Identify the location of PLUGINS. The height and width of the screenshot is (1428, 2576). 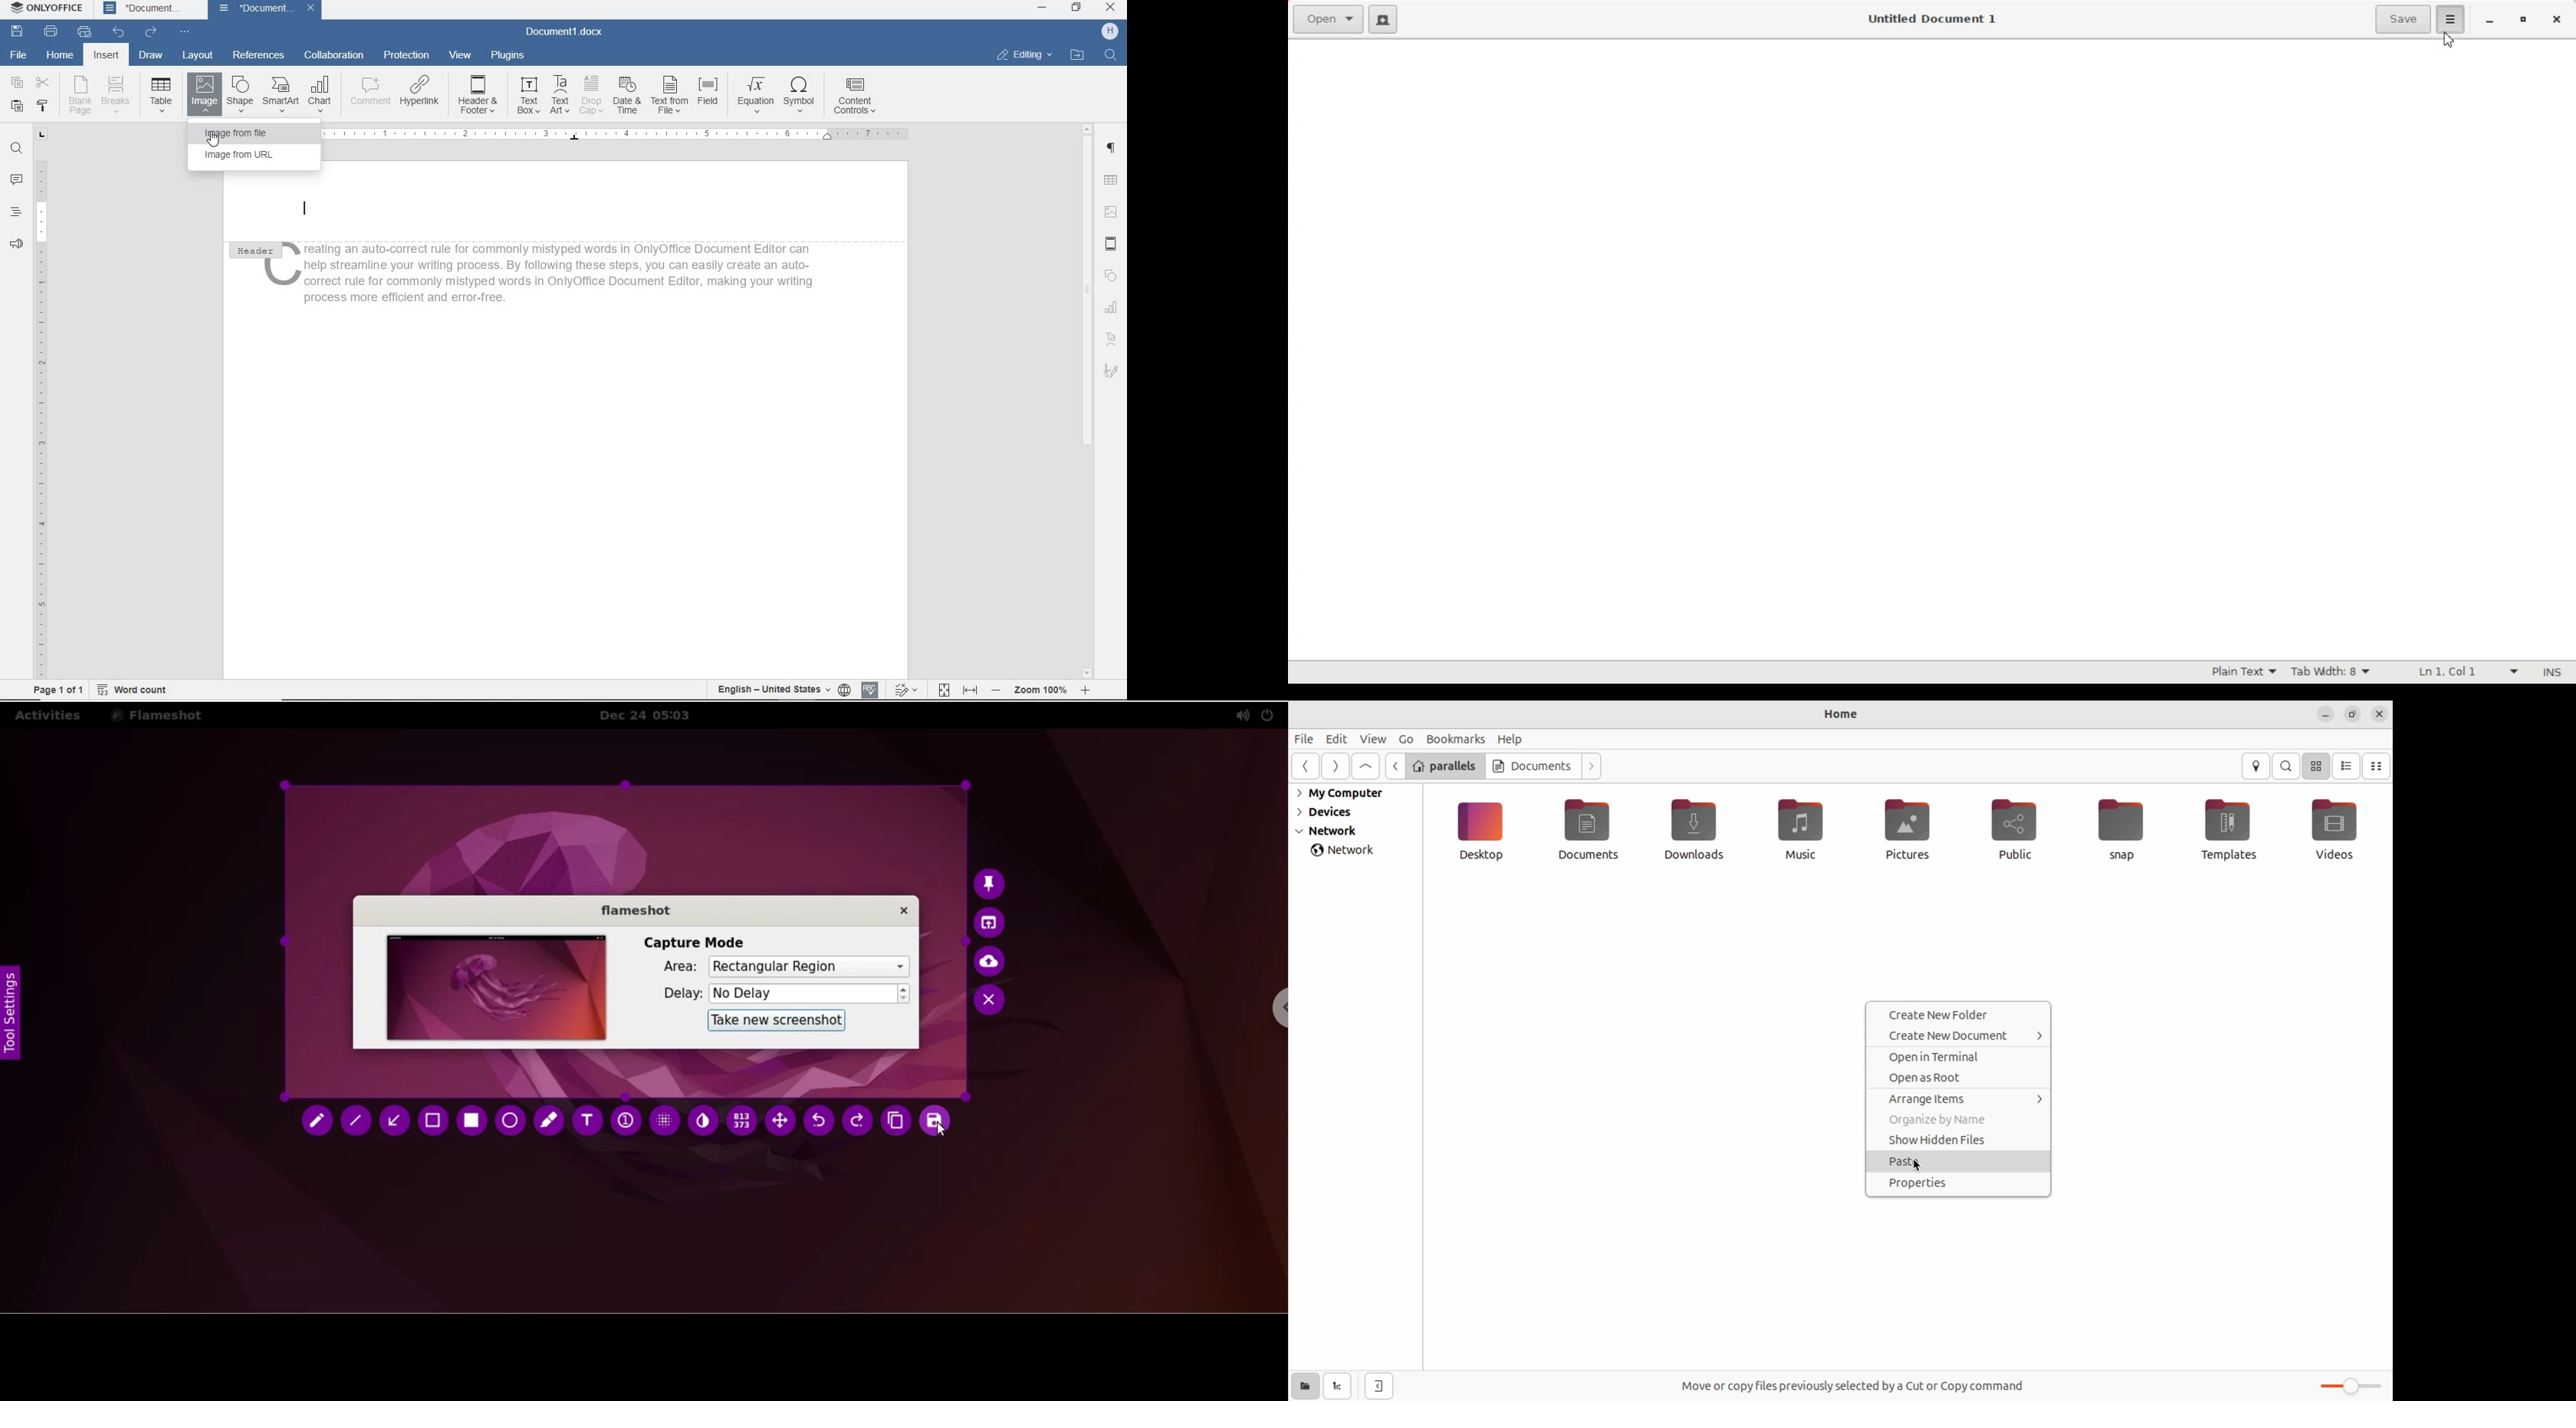
(507, 56).